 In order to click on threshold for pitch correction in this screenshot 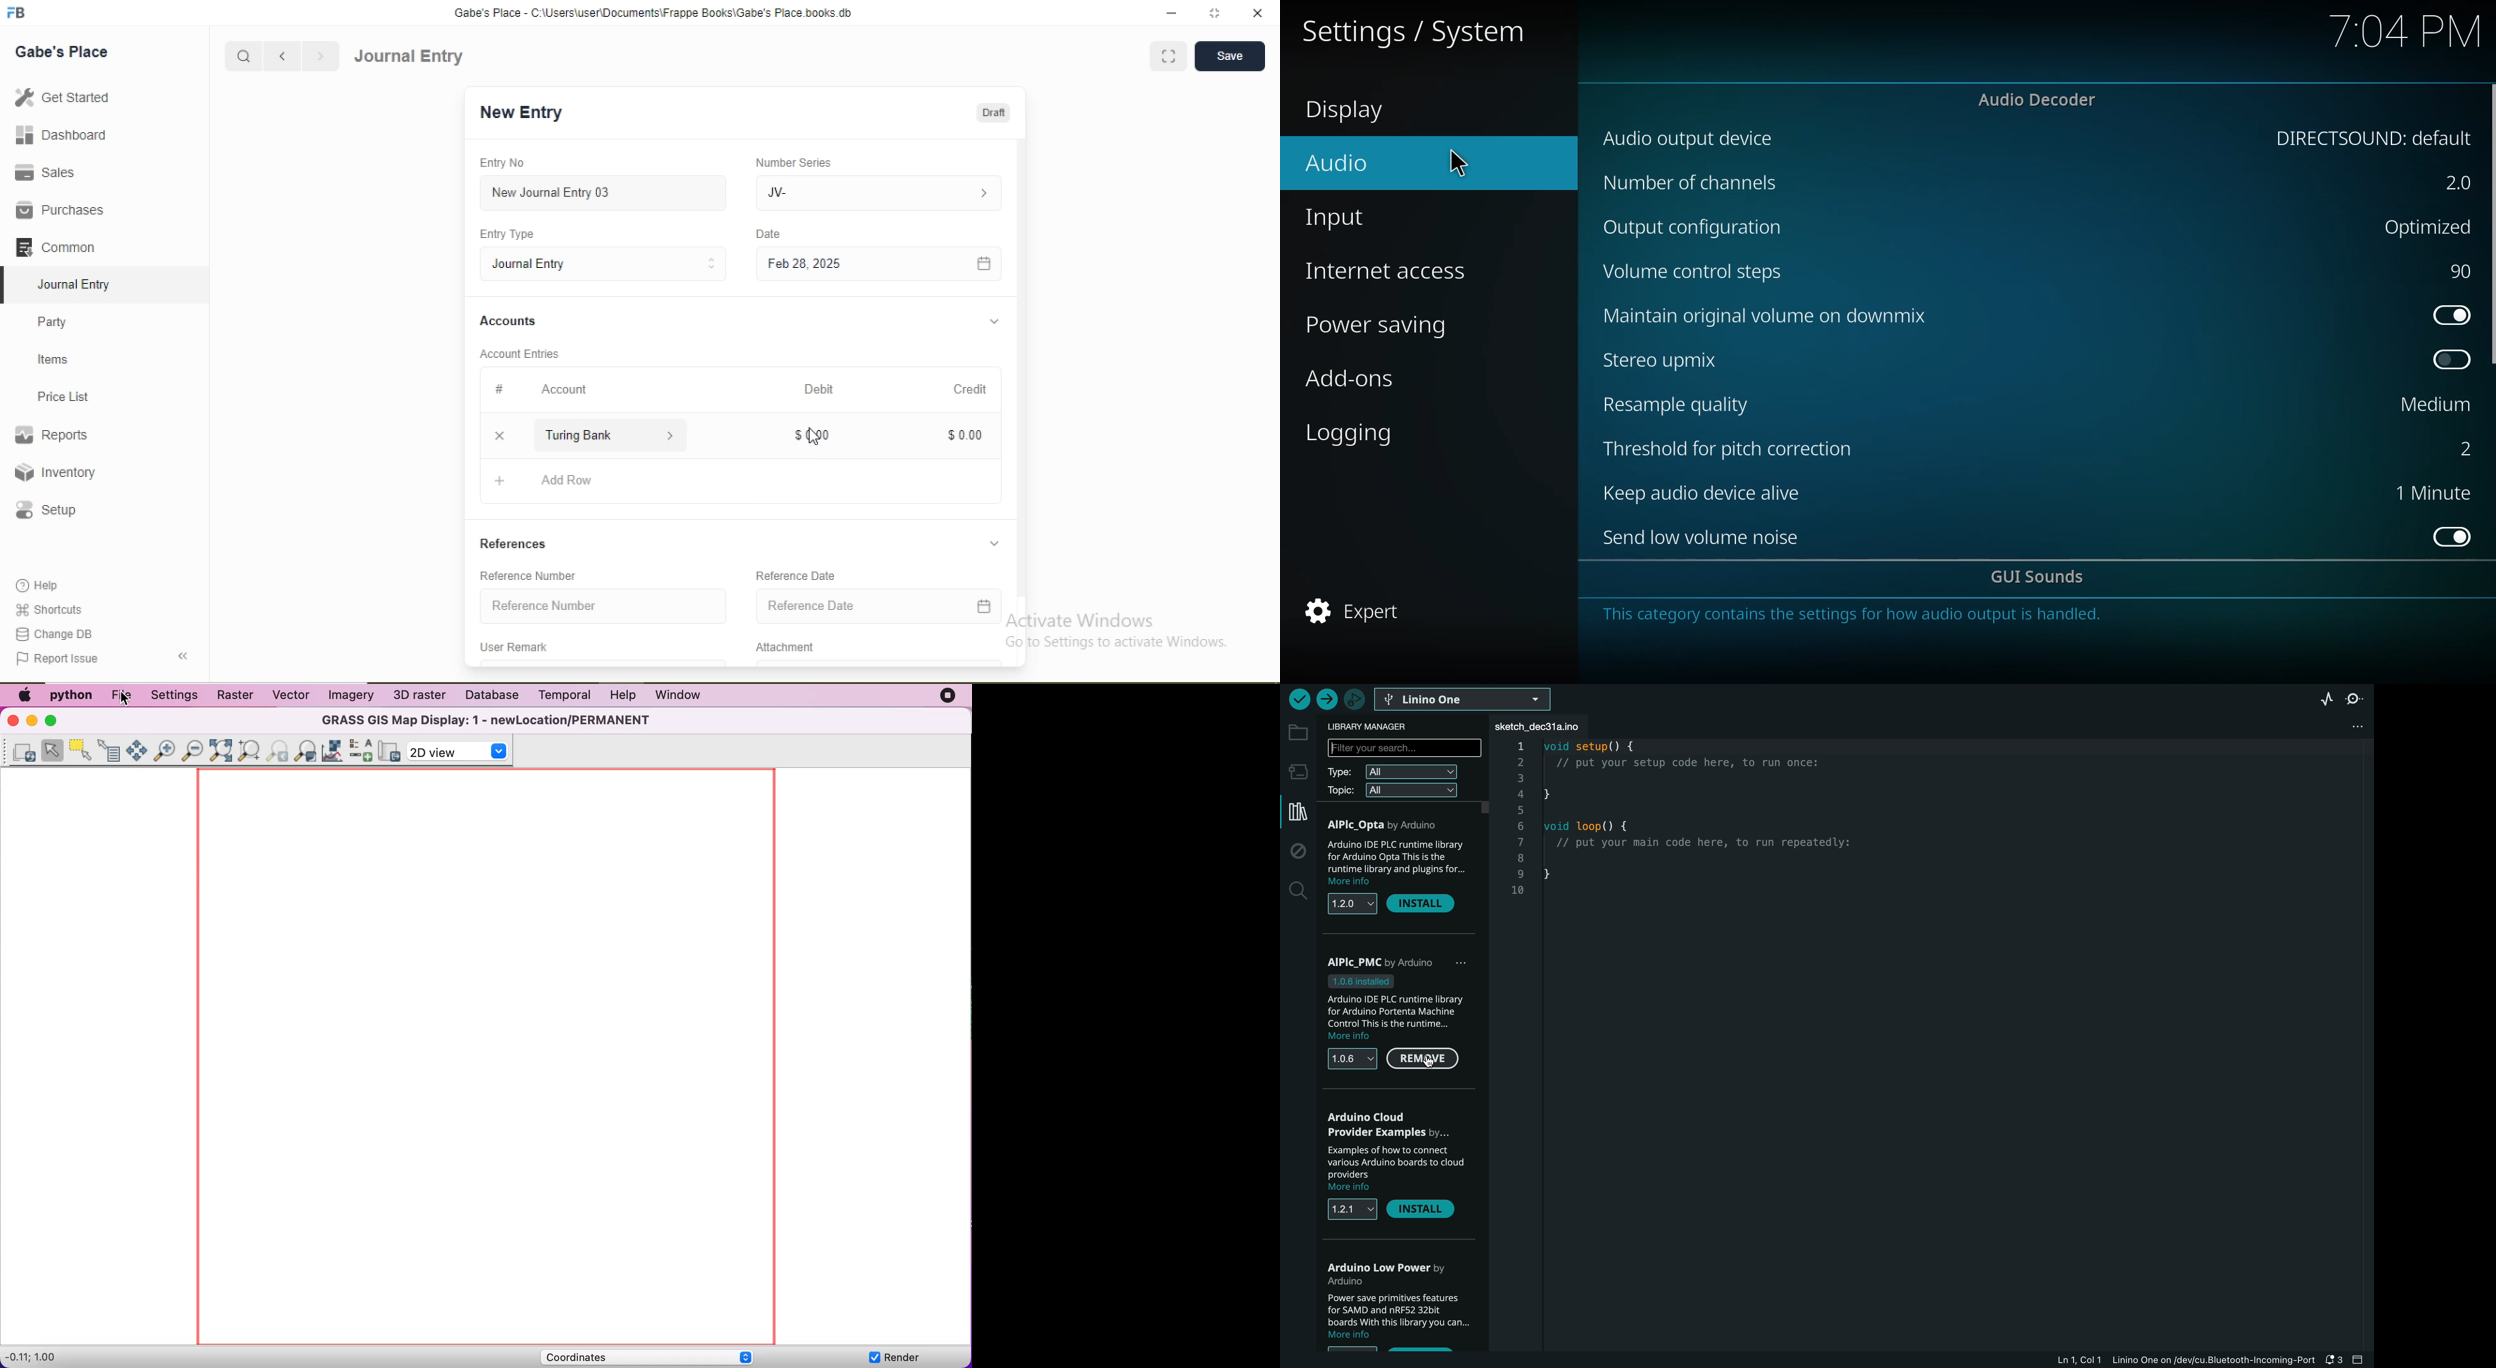, I will do `click(1733, 448)`.